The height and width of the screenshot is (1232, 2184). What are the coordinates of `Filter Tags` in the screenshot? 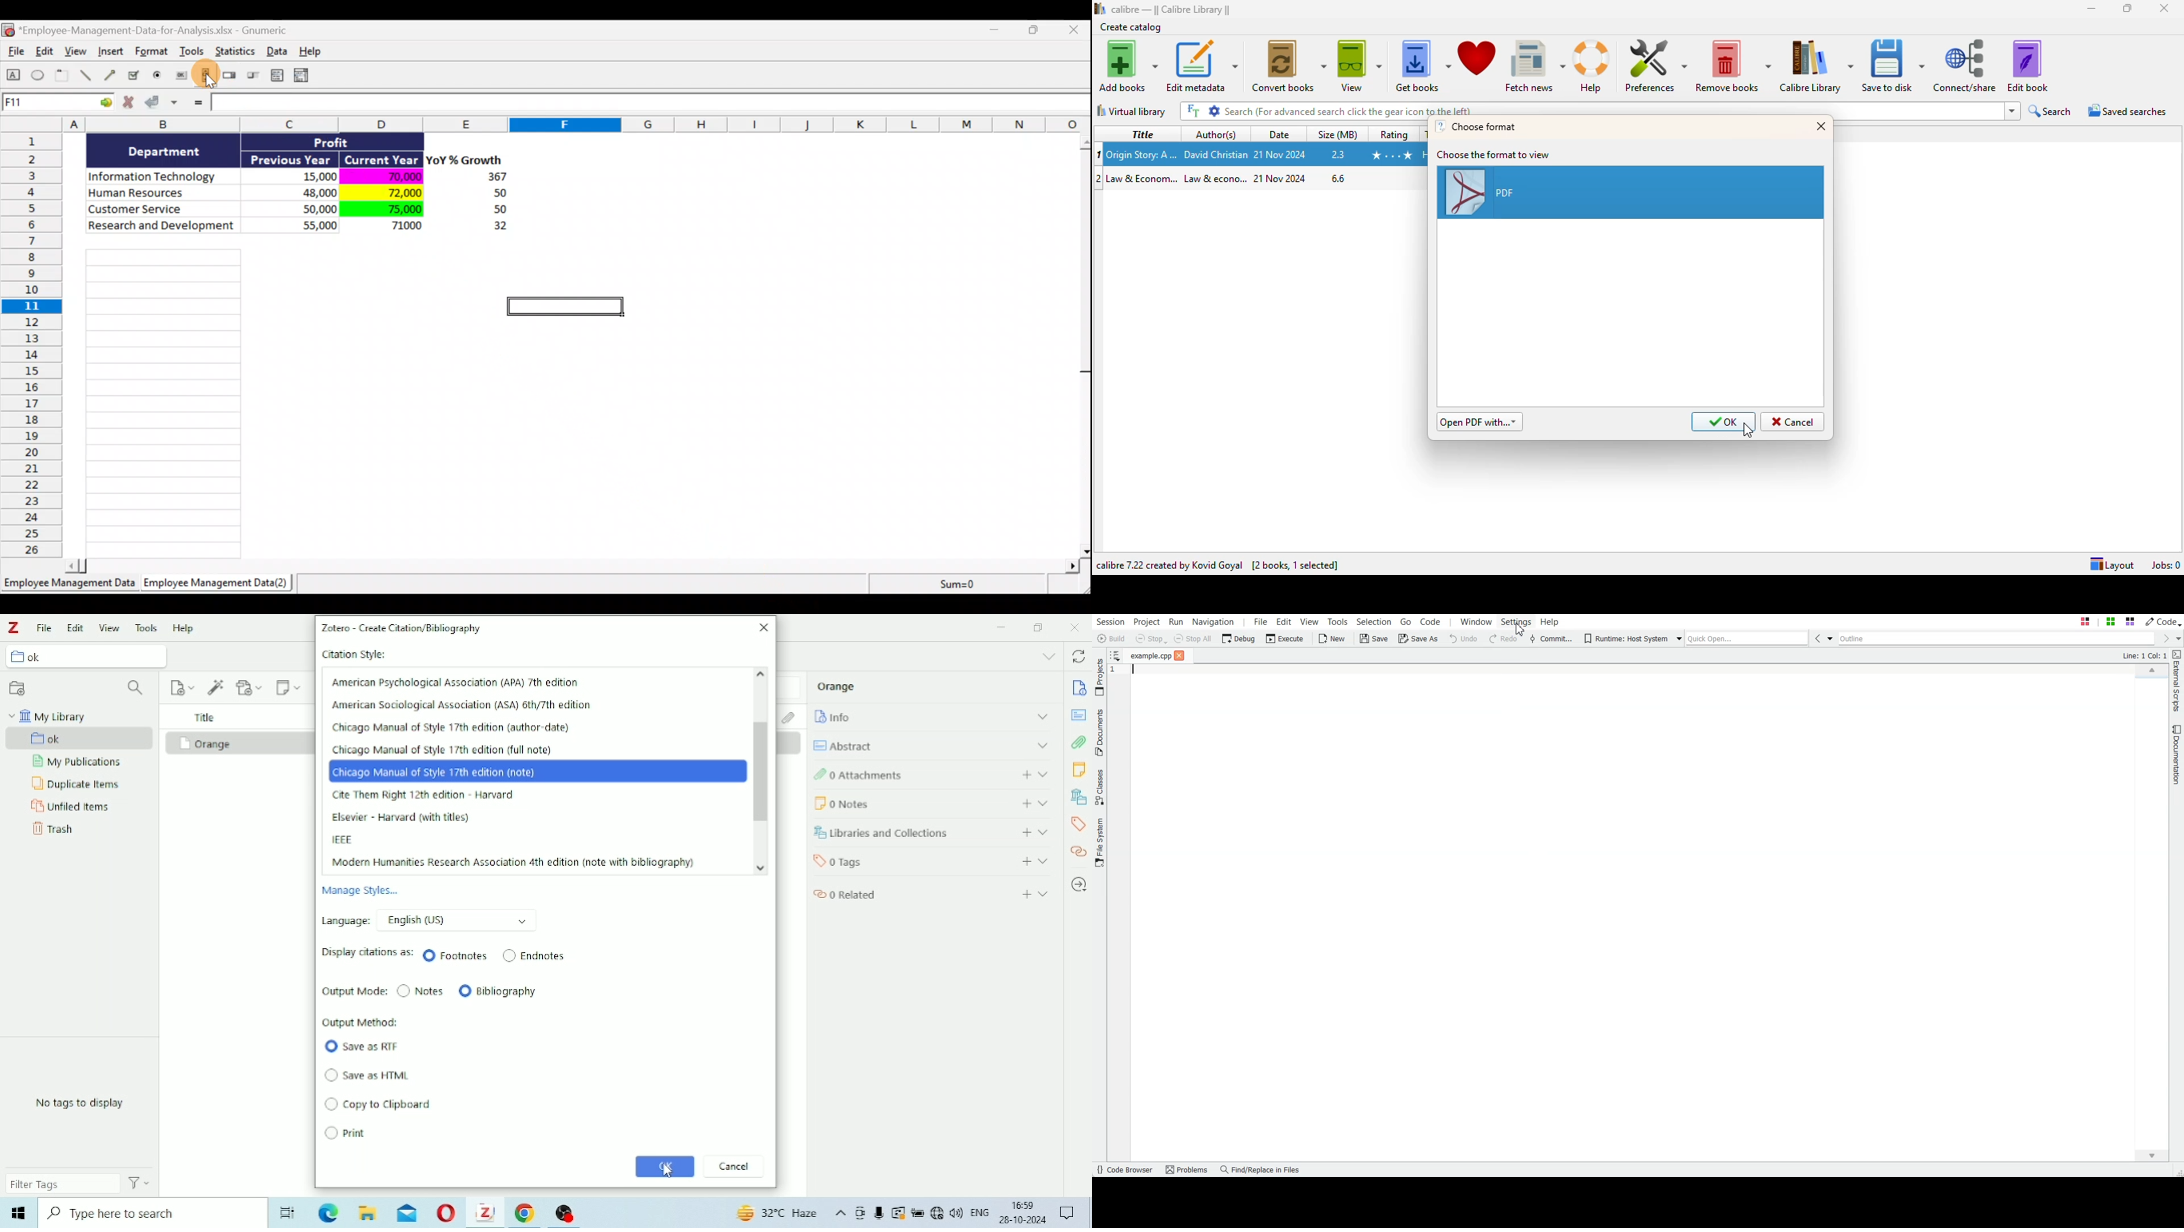 It's located at (63, 1183).